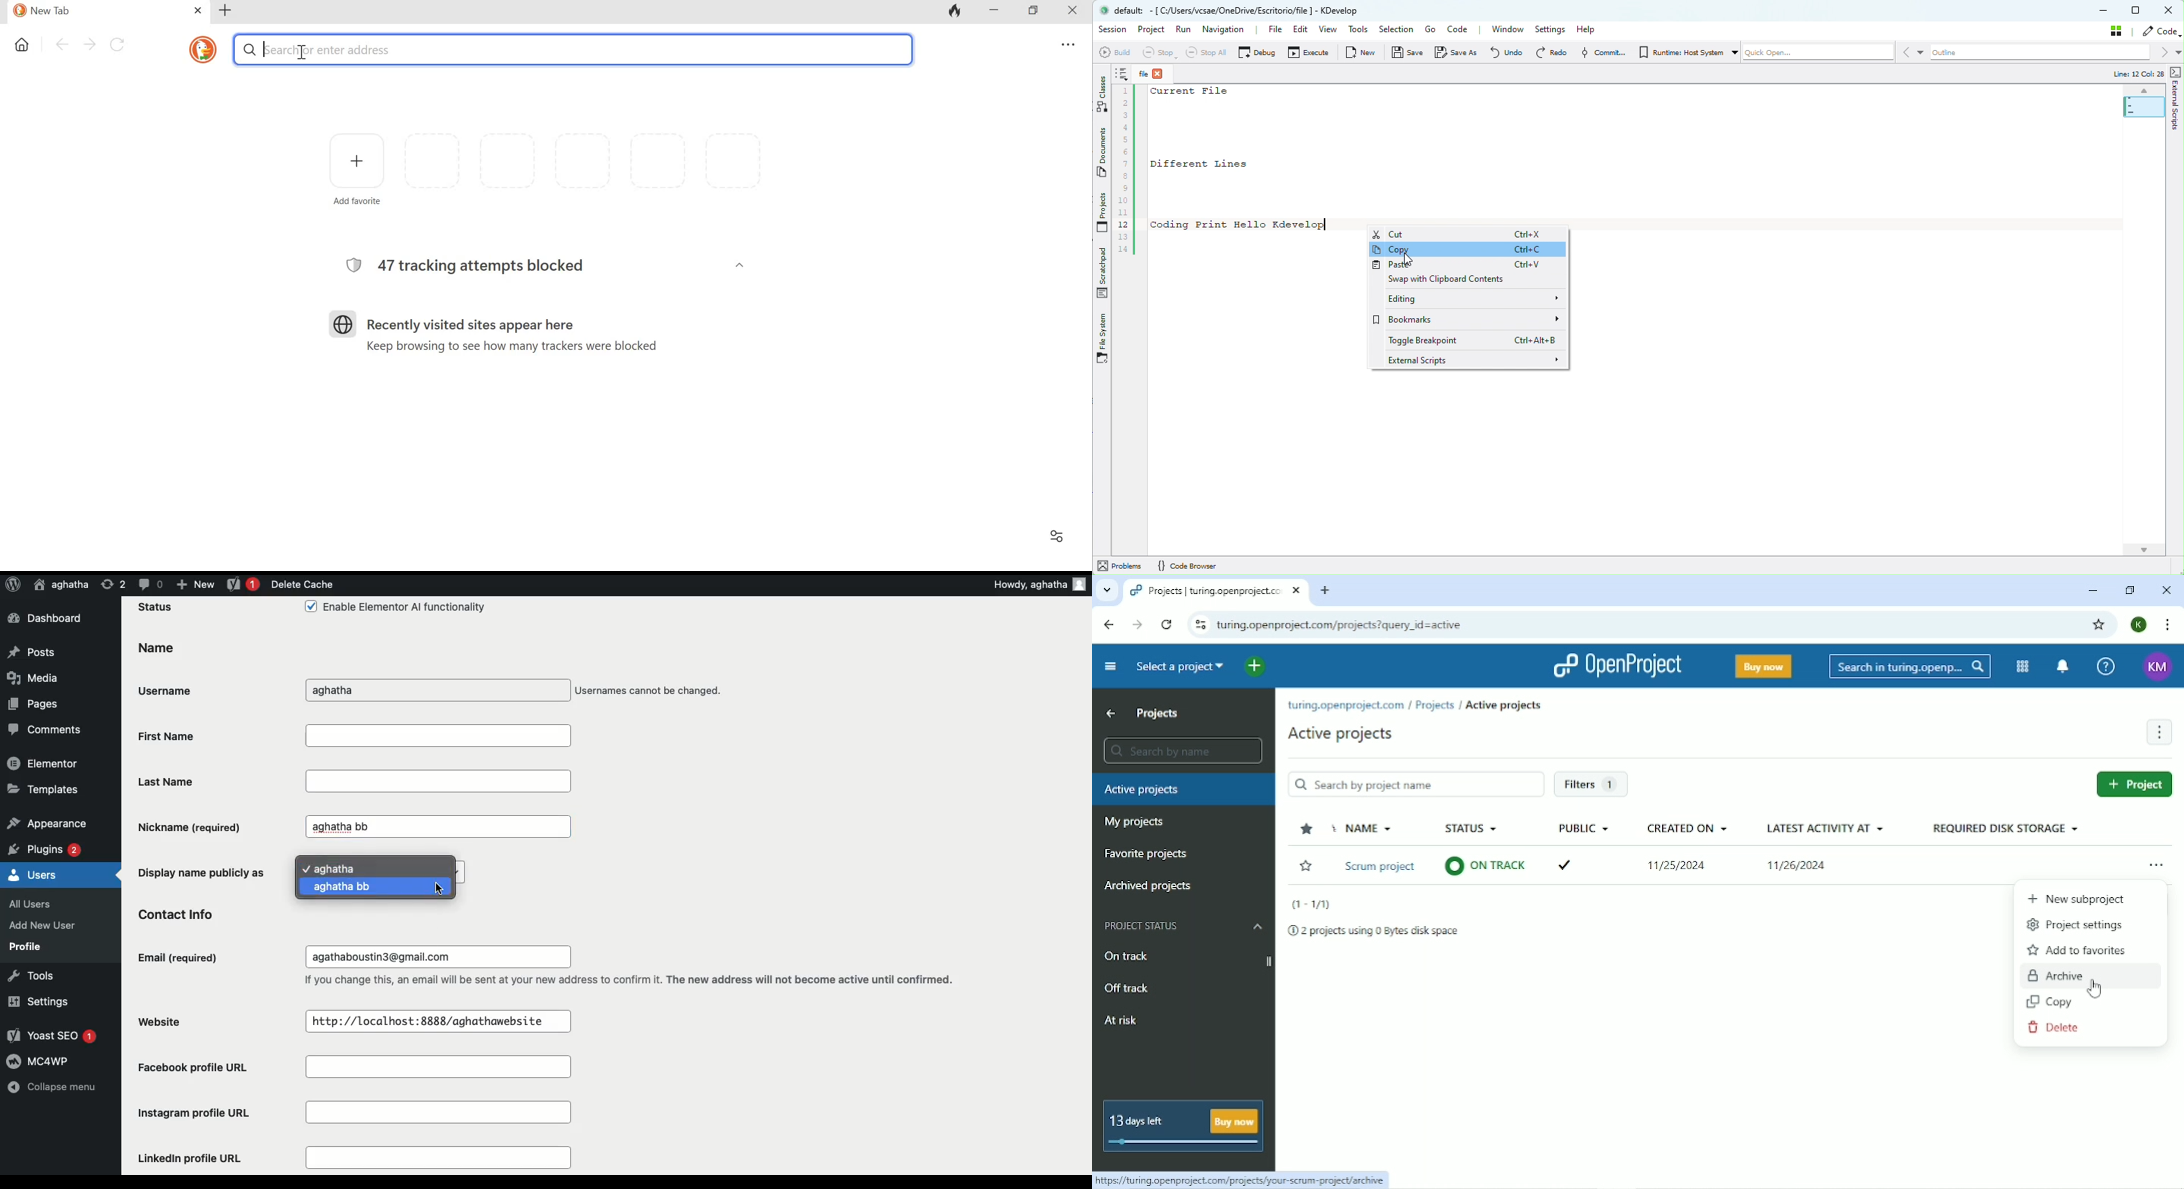 The height and width of the screenshot is (1204, 2184). Describe the element at coordinates (44, 762) in the screenshot. I see `Elementor` at that location.